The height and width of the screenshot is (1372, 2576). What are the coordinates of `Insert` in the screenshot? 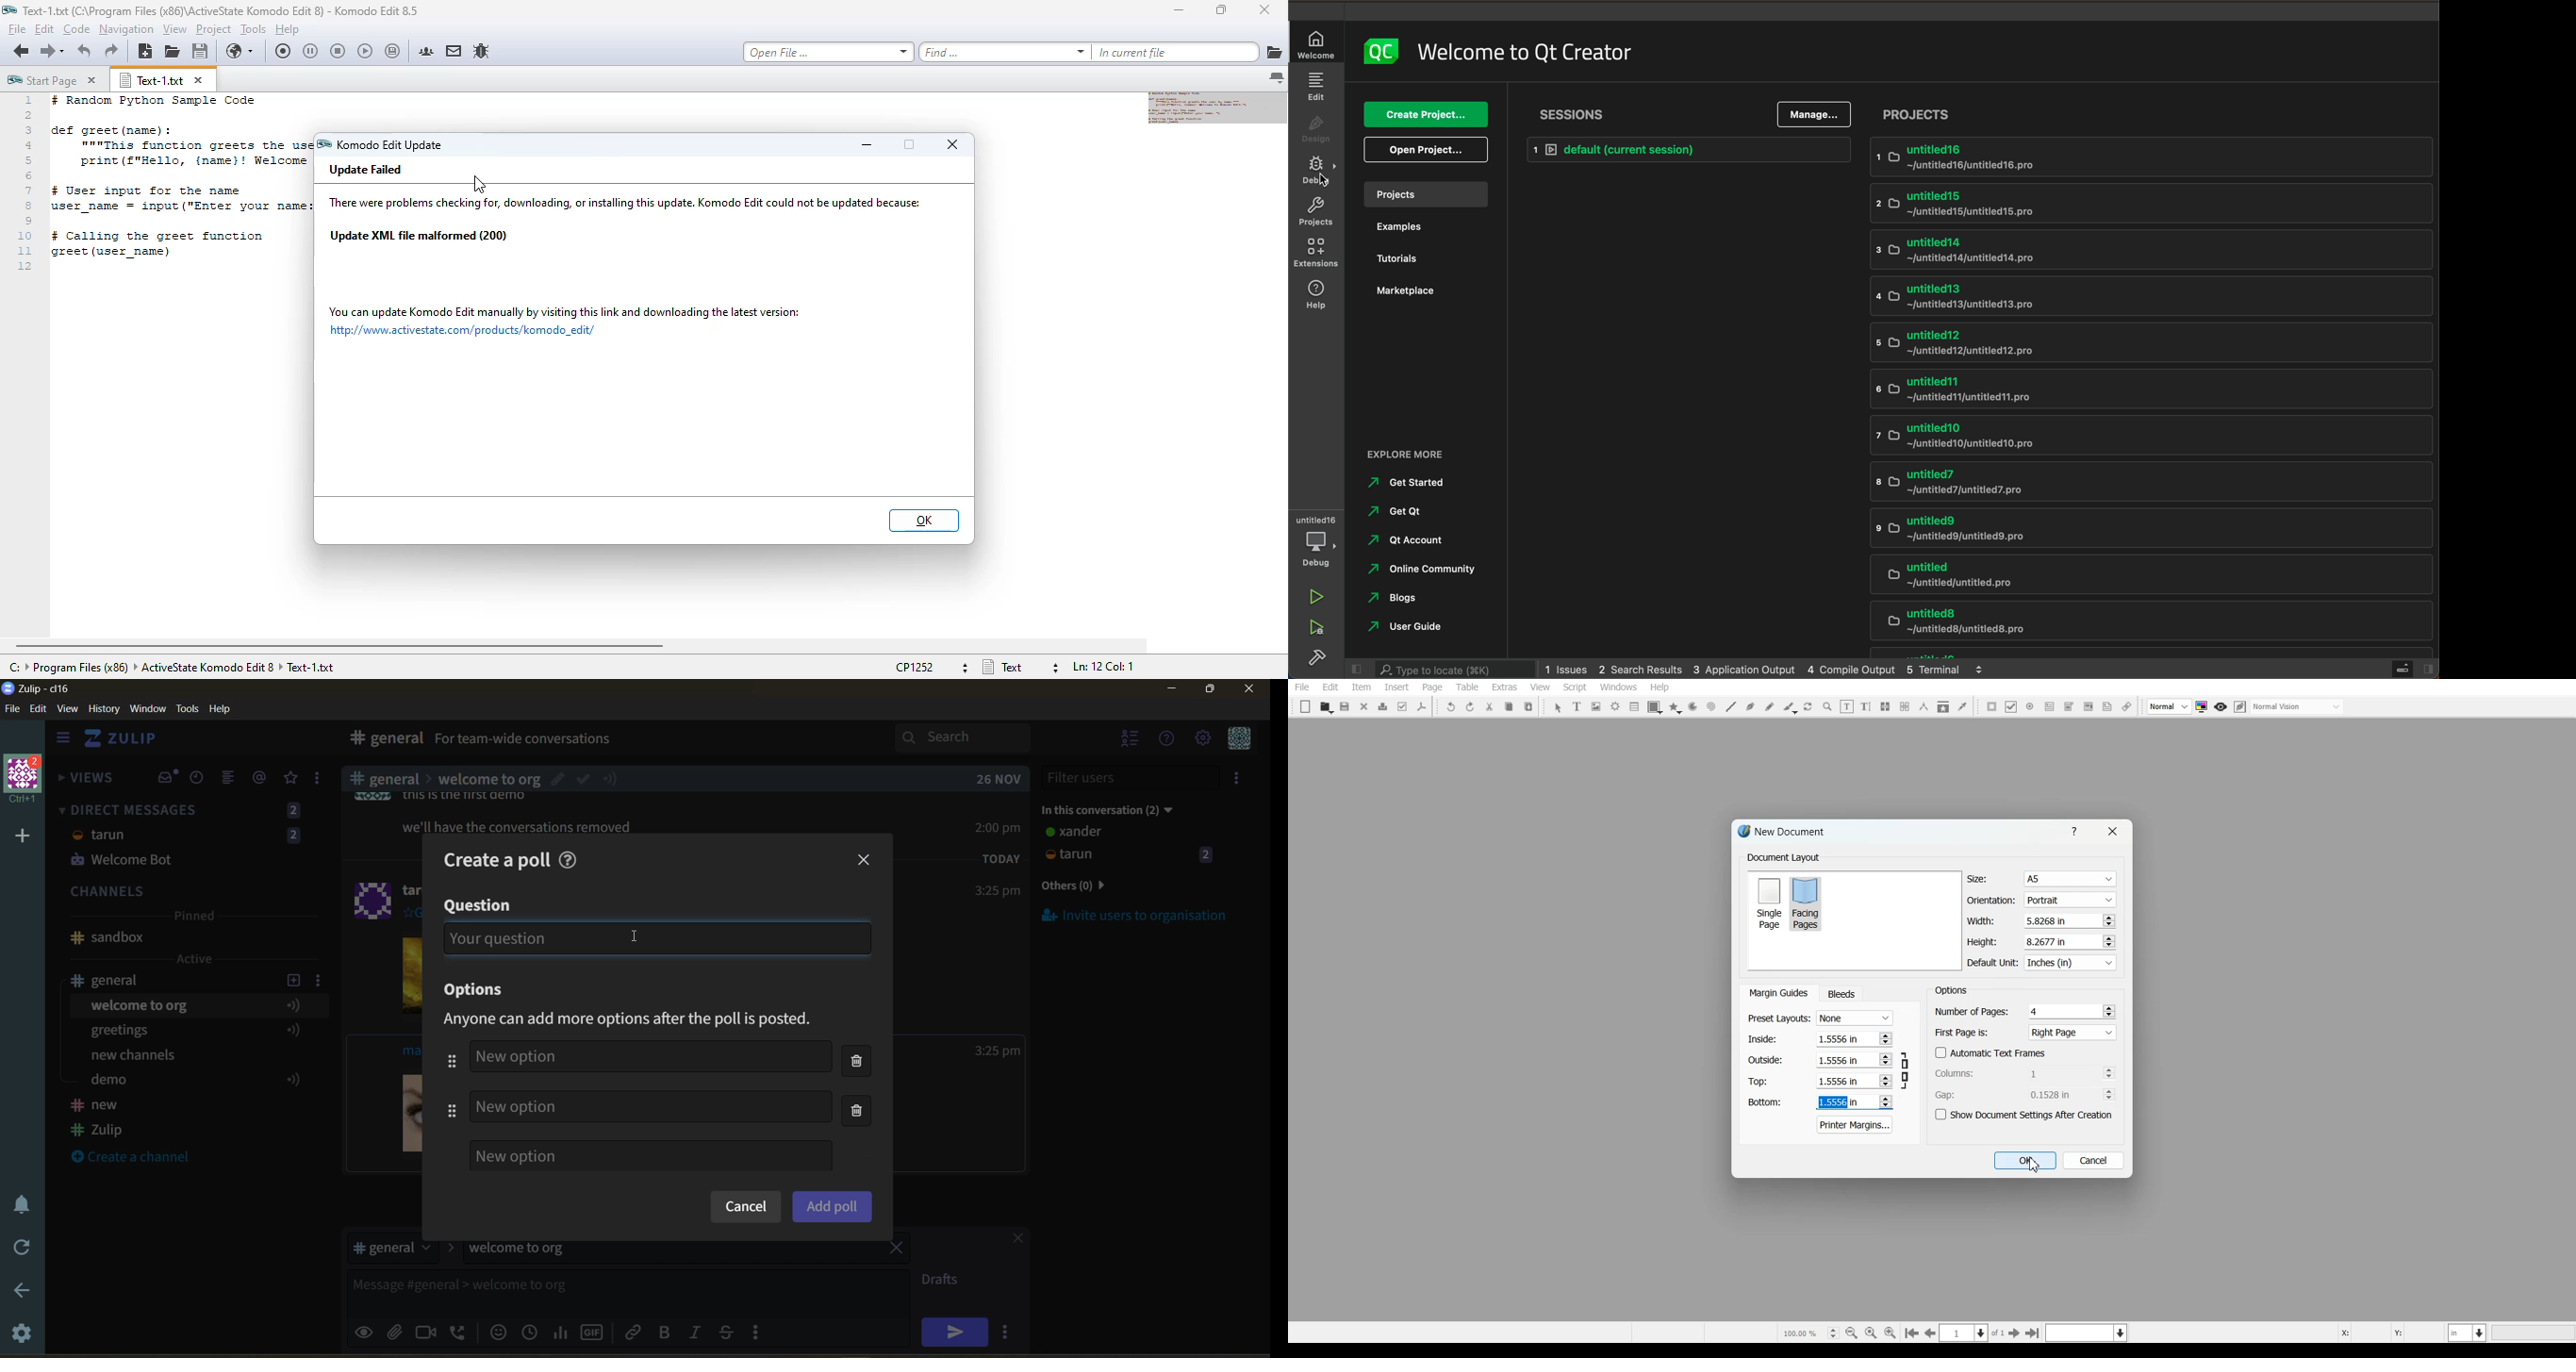 It's located at (1396, 687).